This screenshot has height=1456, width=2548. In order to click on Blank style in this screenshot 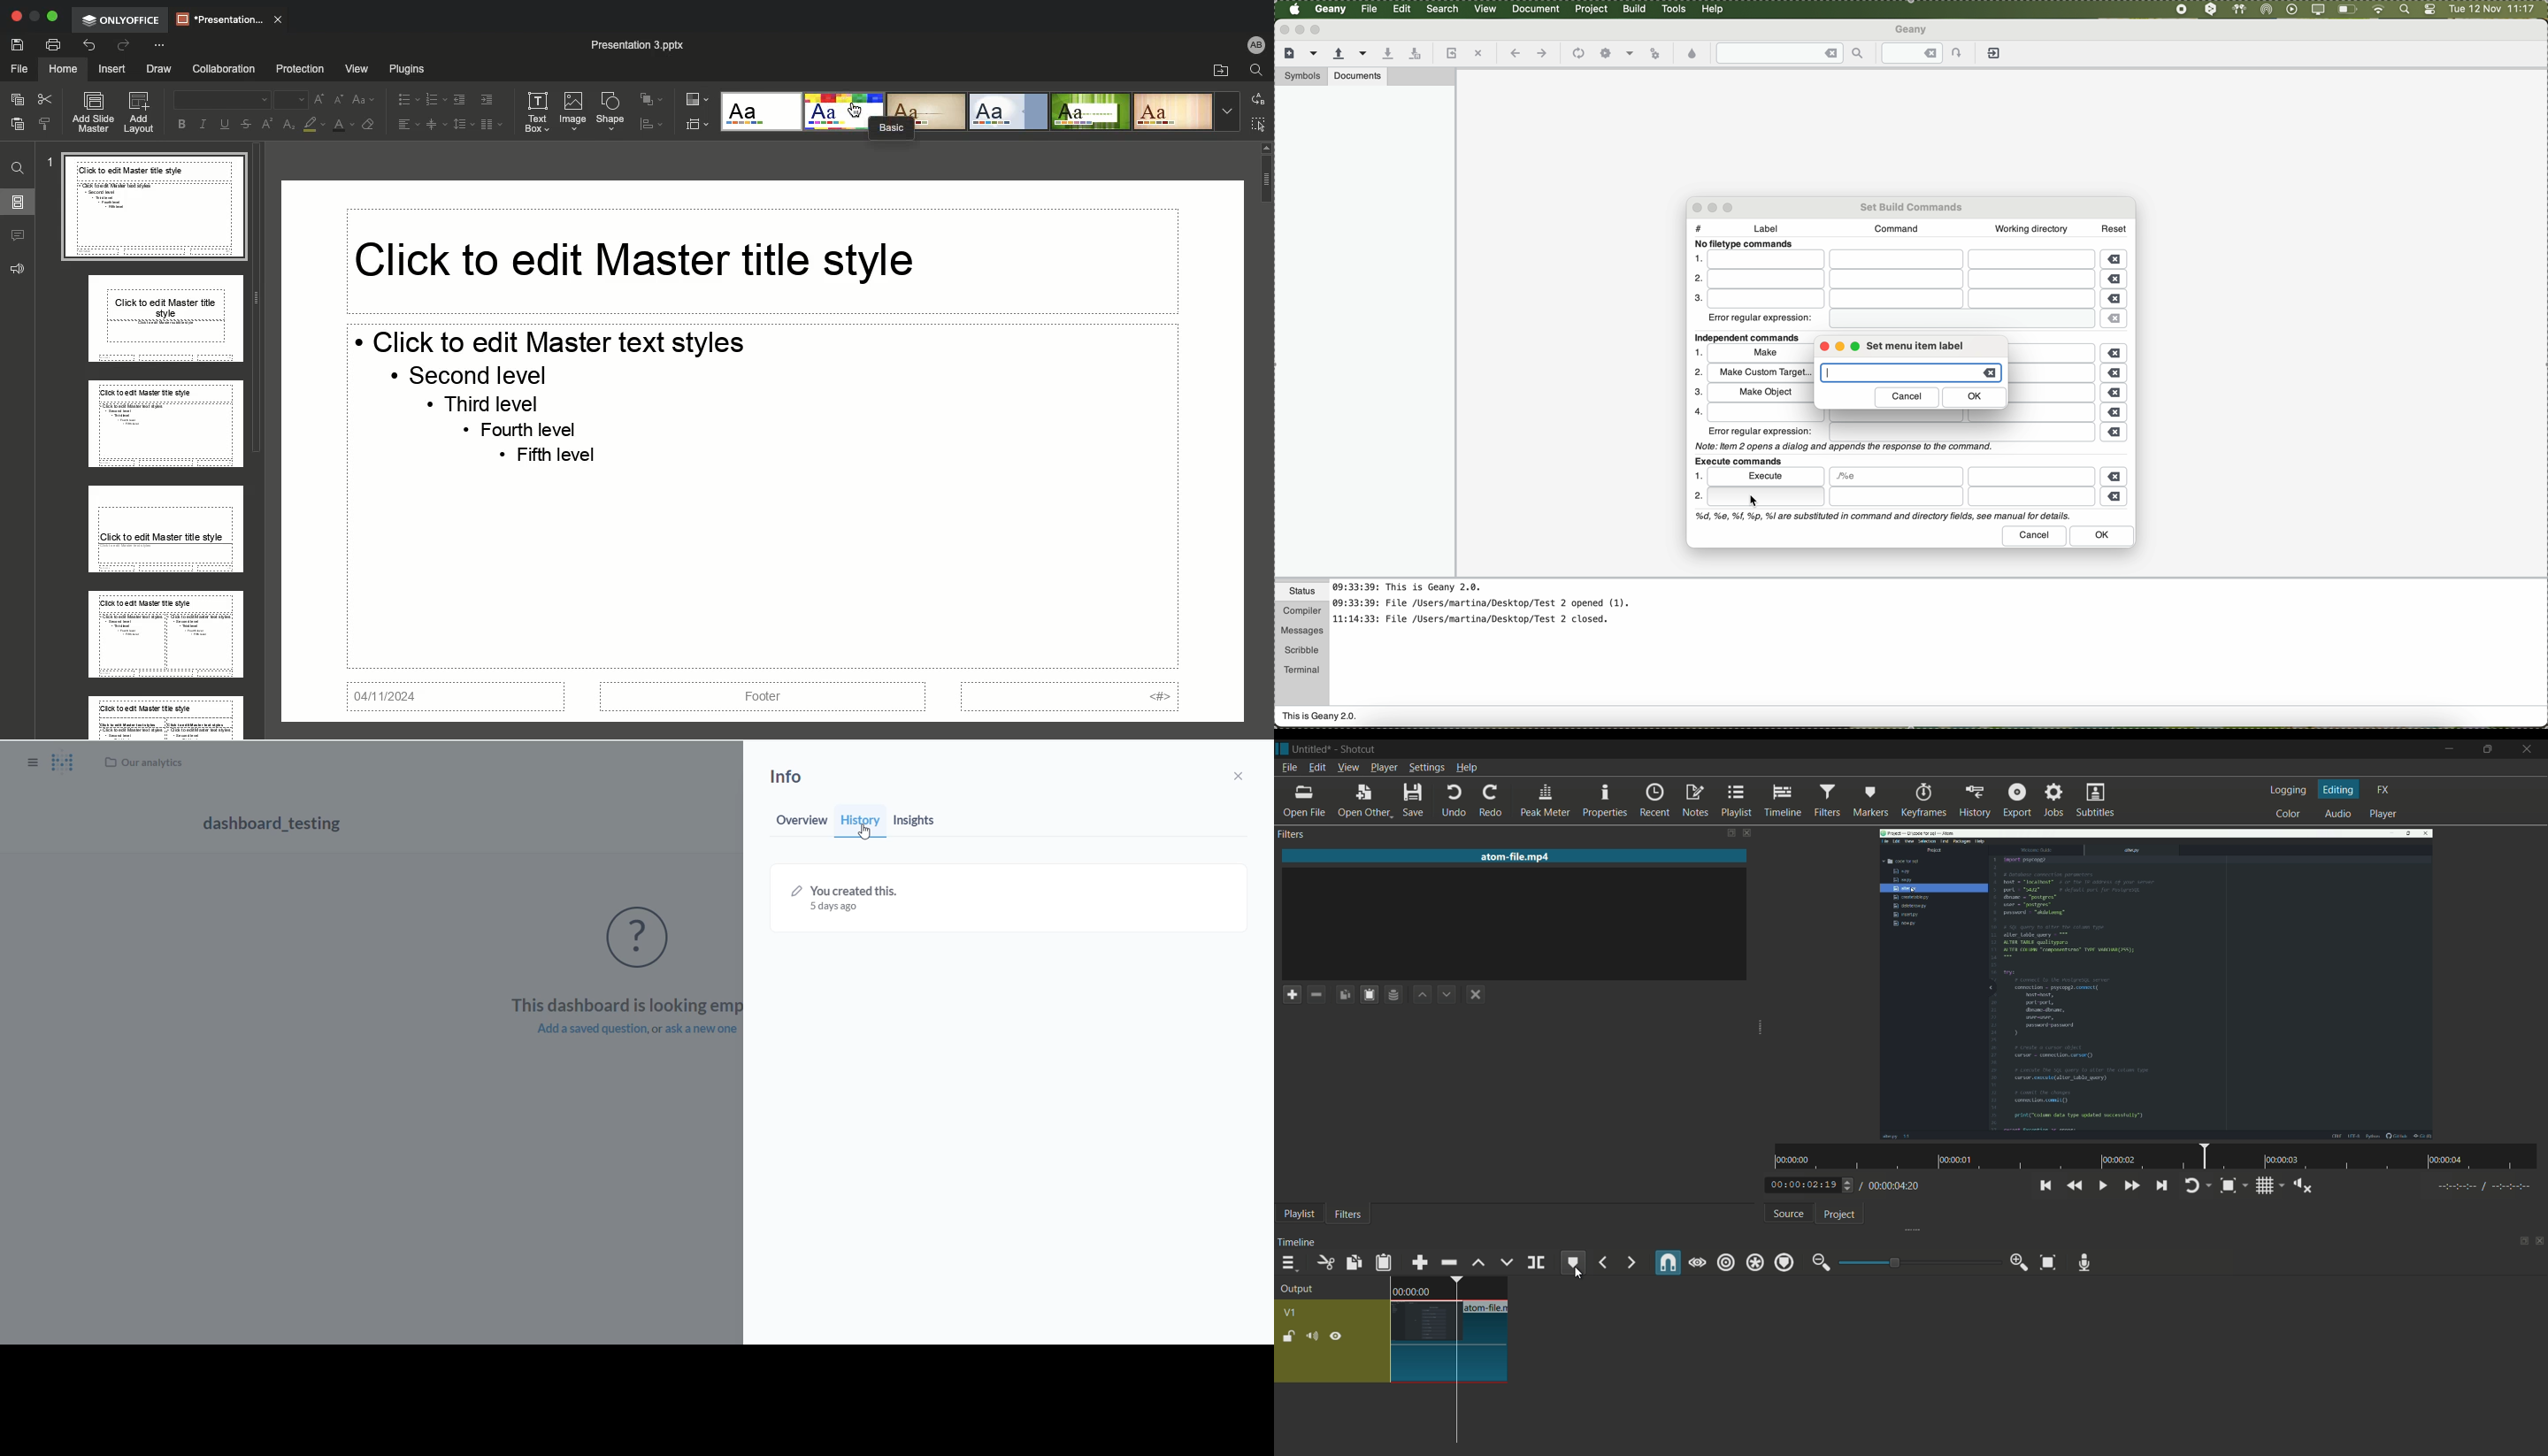, I will do `click(761, 112)`.